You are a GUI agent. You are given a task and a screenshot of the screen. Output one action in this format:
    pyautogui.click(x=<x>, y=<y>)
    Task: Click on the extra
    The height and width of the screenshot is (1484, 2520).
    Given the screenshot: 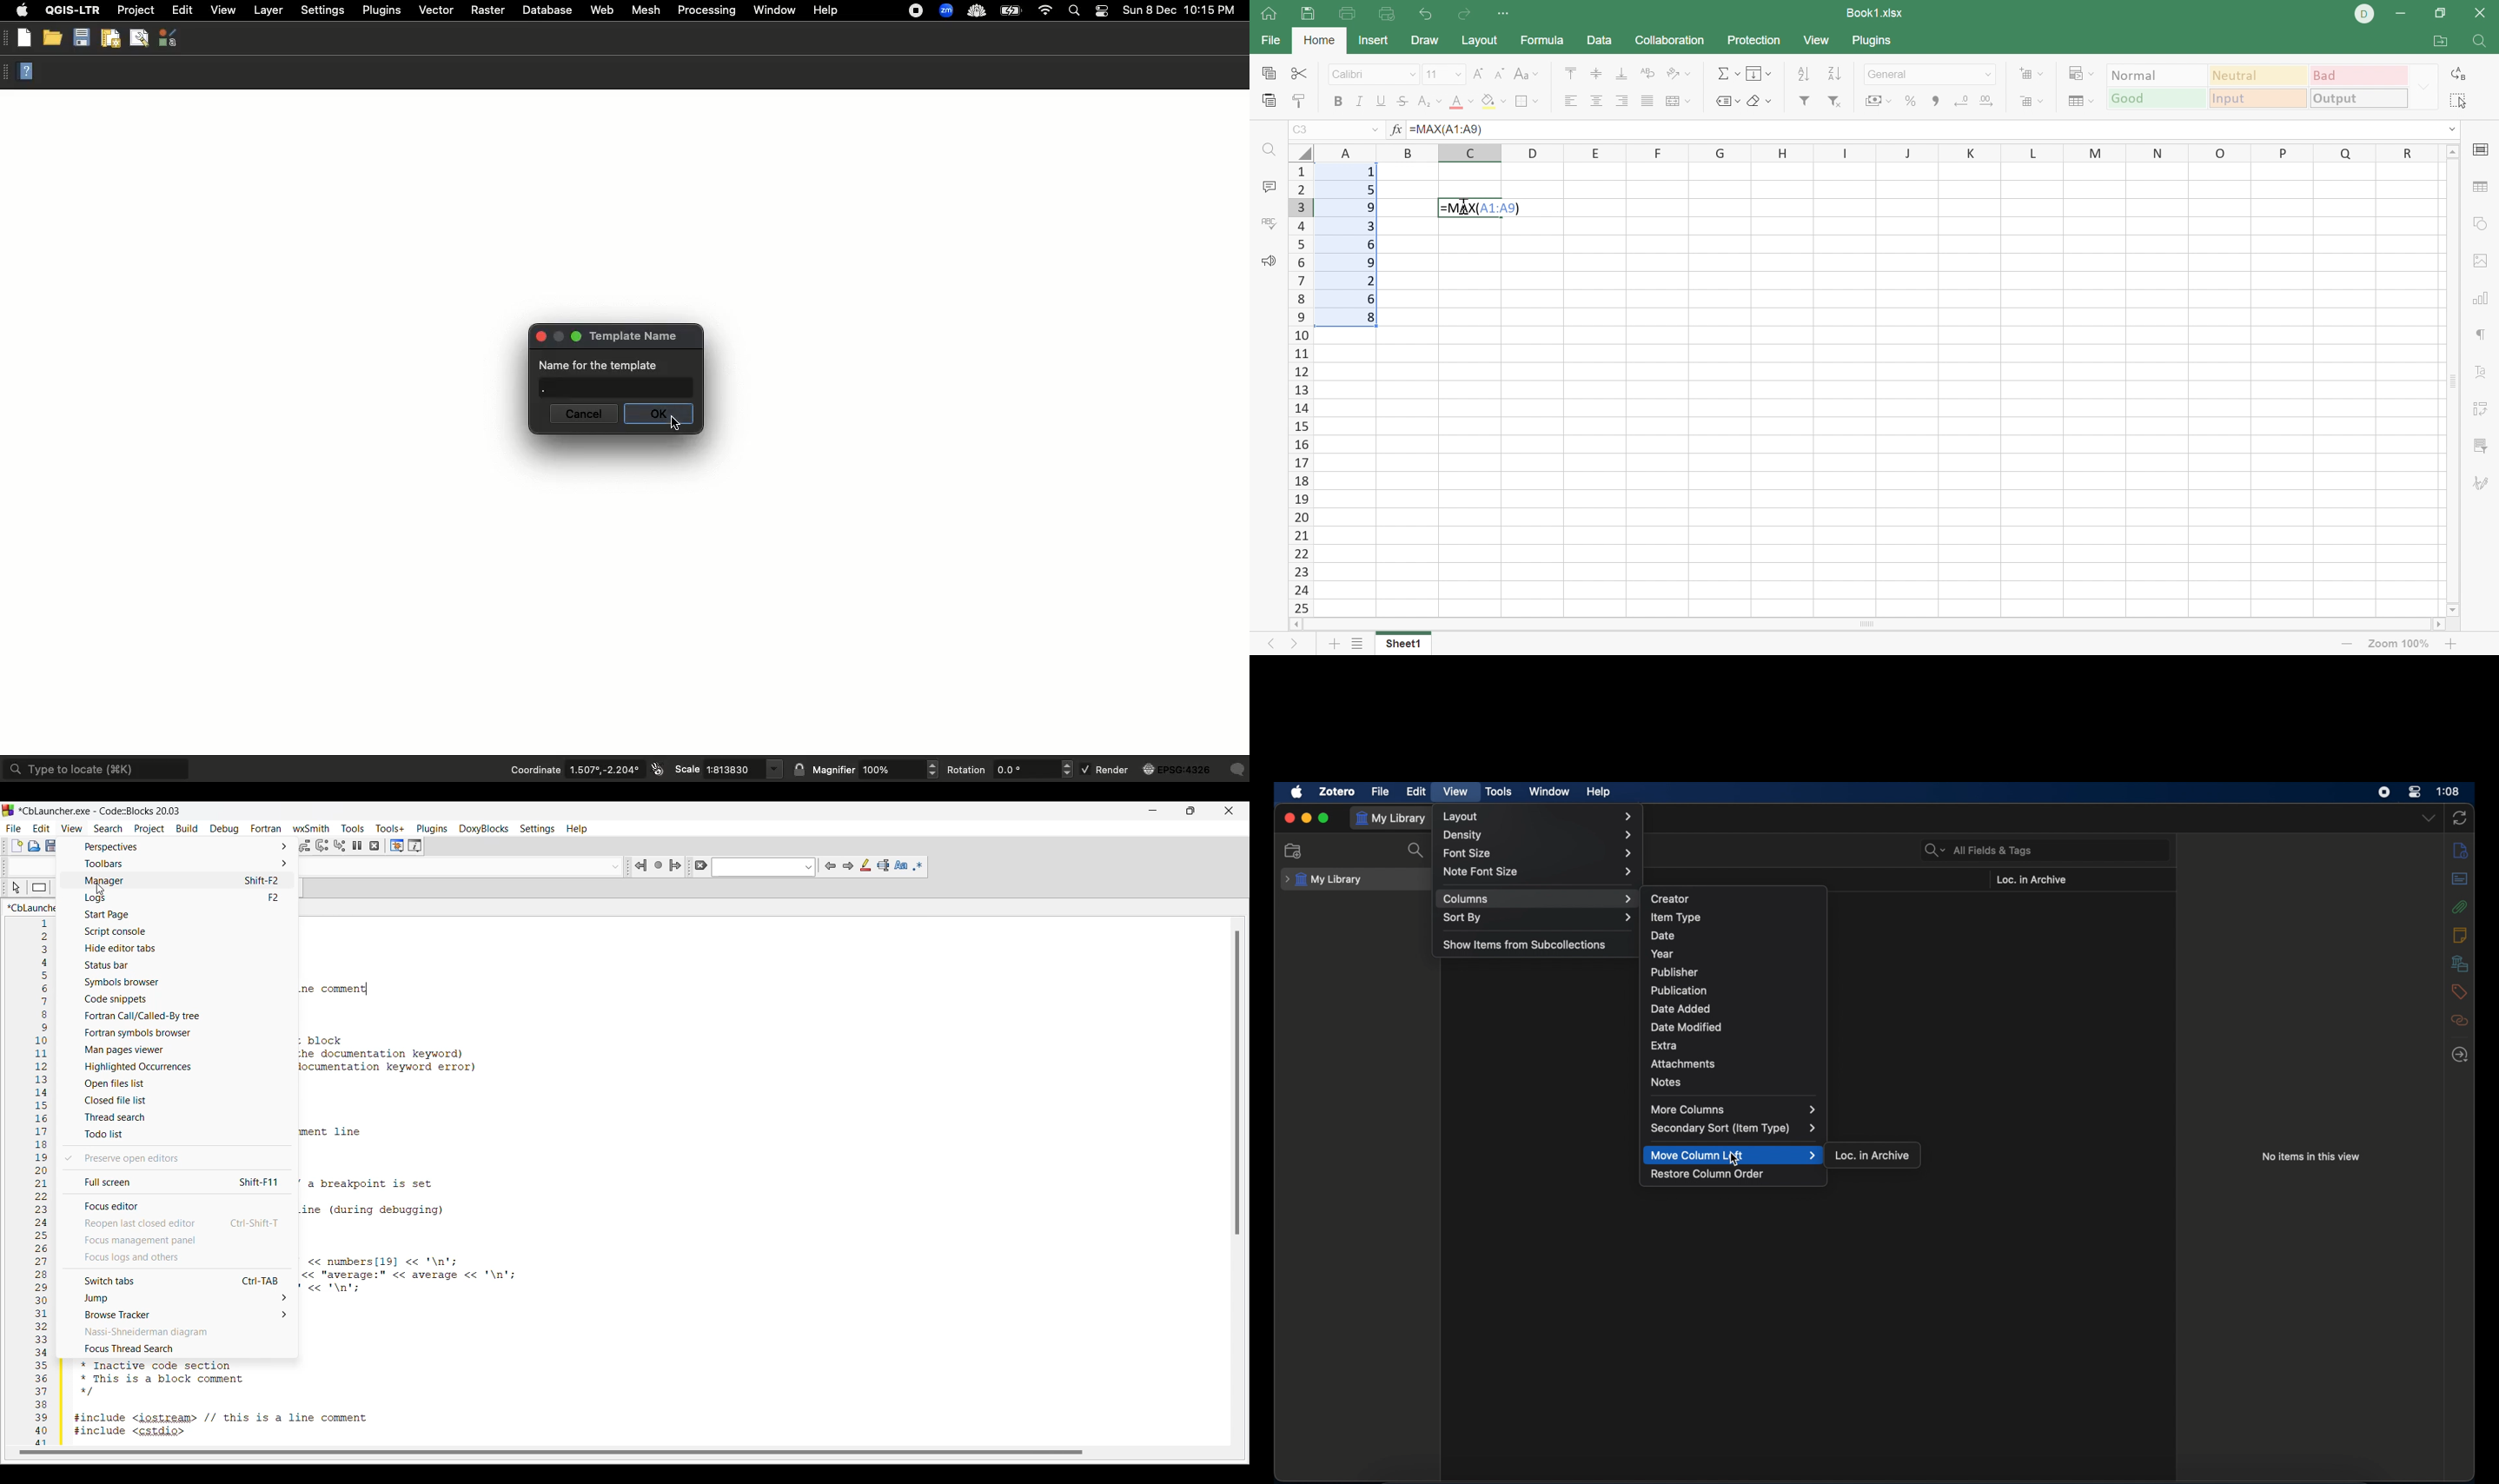 What is the action you would take?
    pyautogui.click(x=1664, y=1047)
    